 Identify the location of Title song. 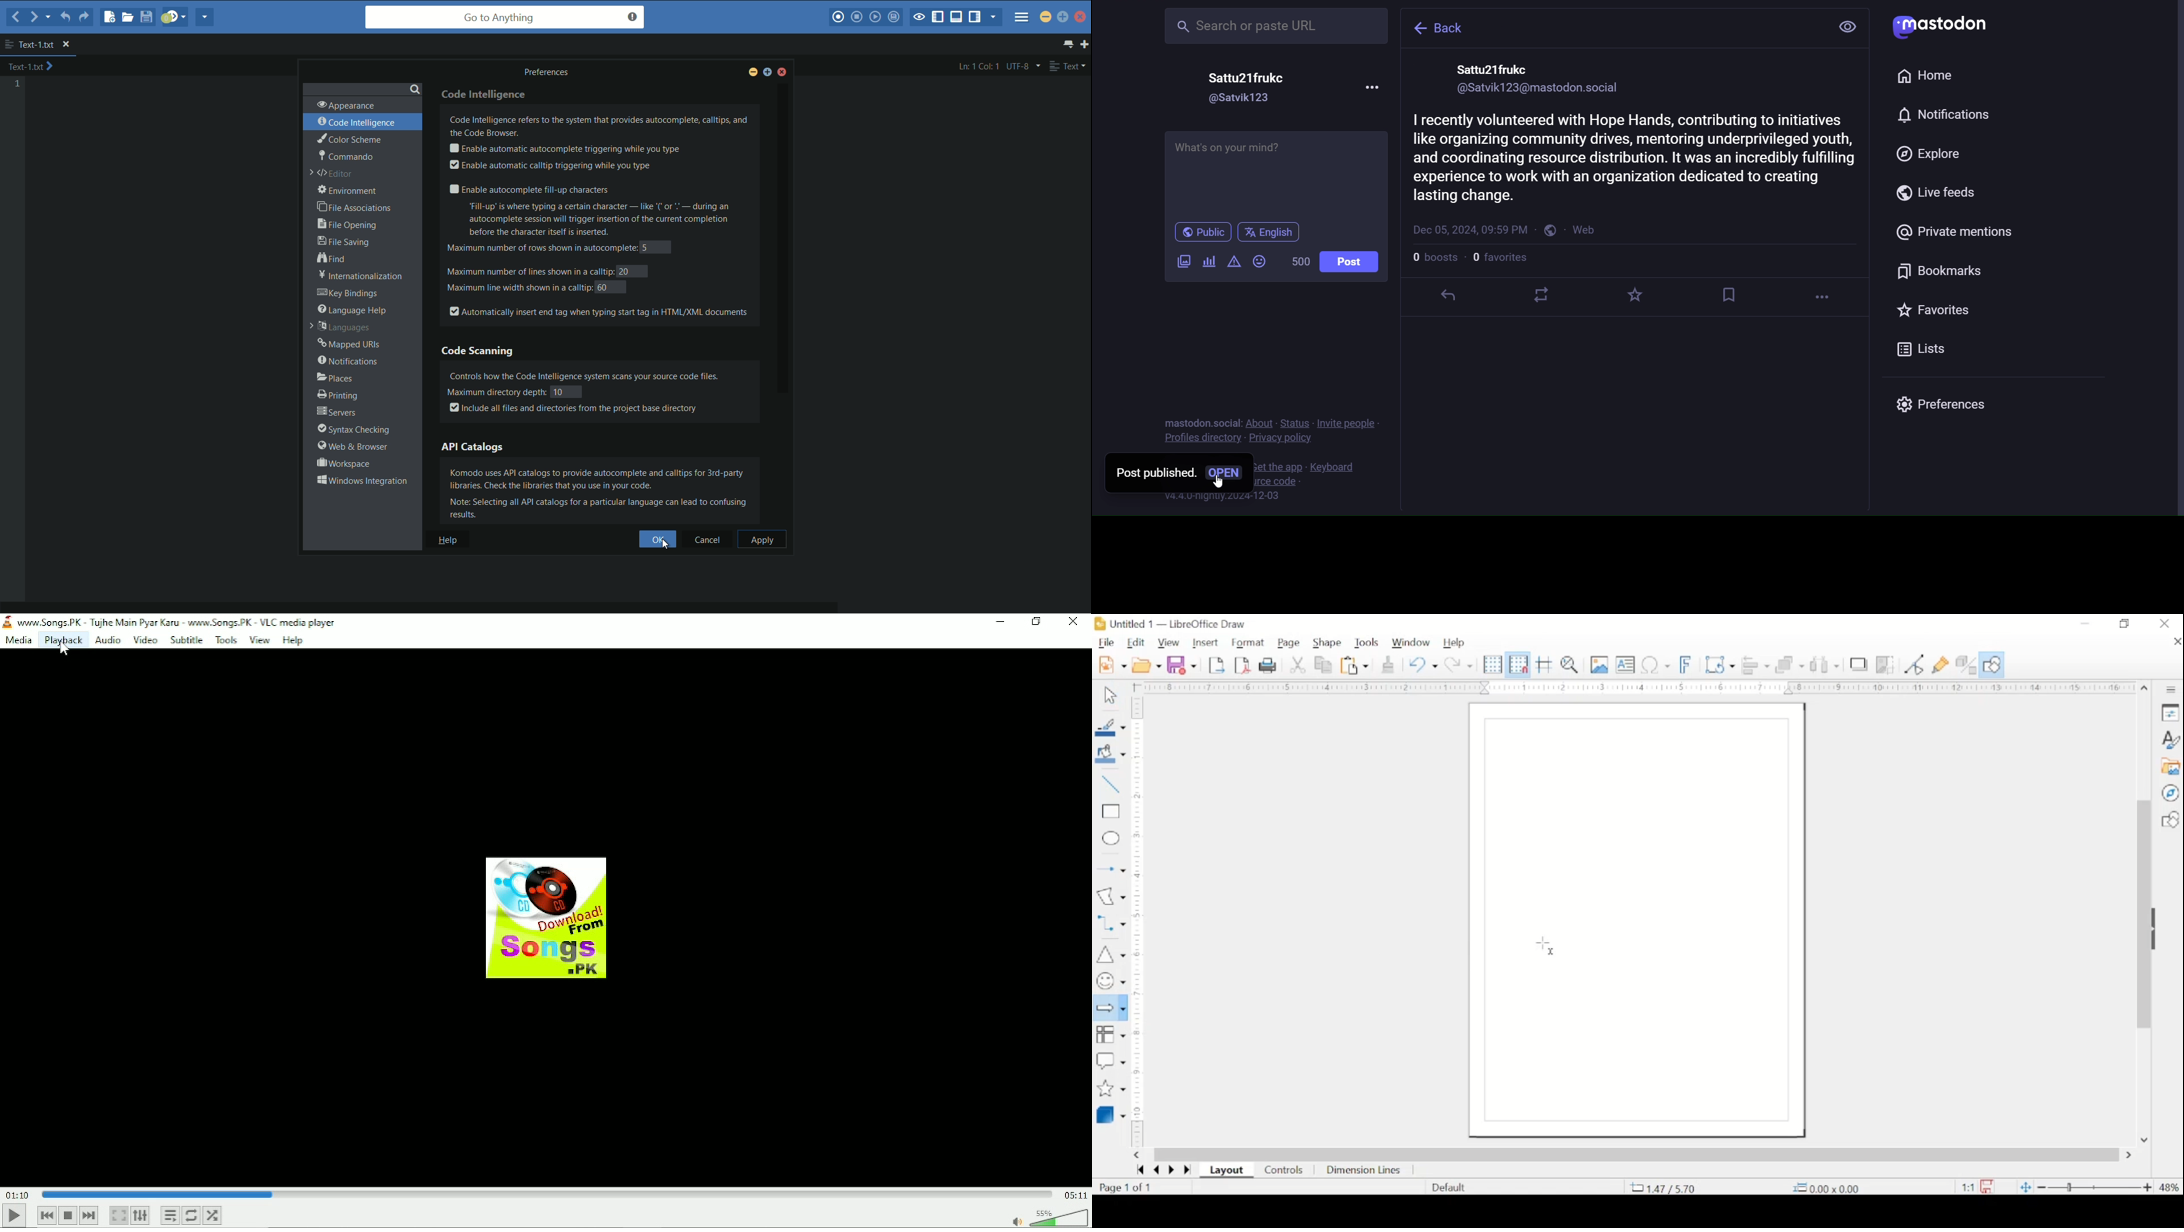
(183, 622).